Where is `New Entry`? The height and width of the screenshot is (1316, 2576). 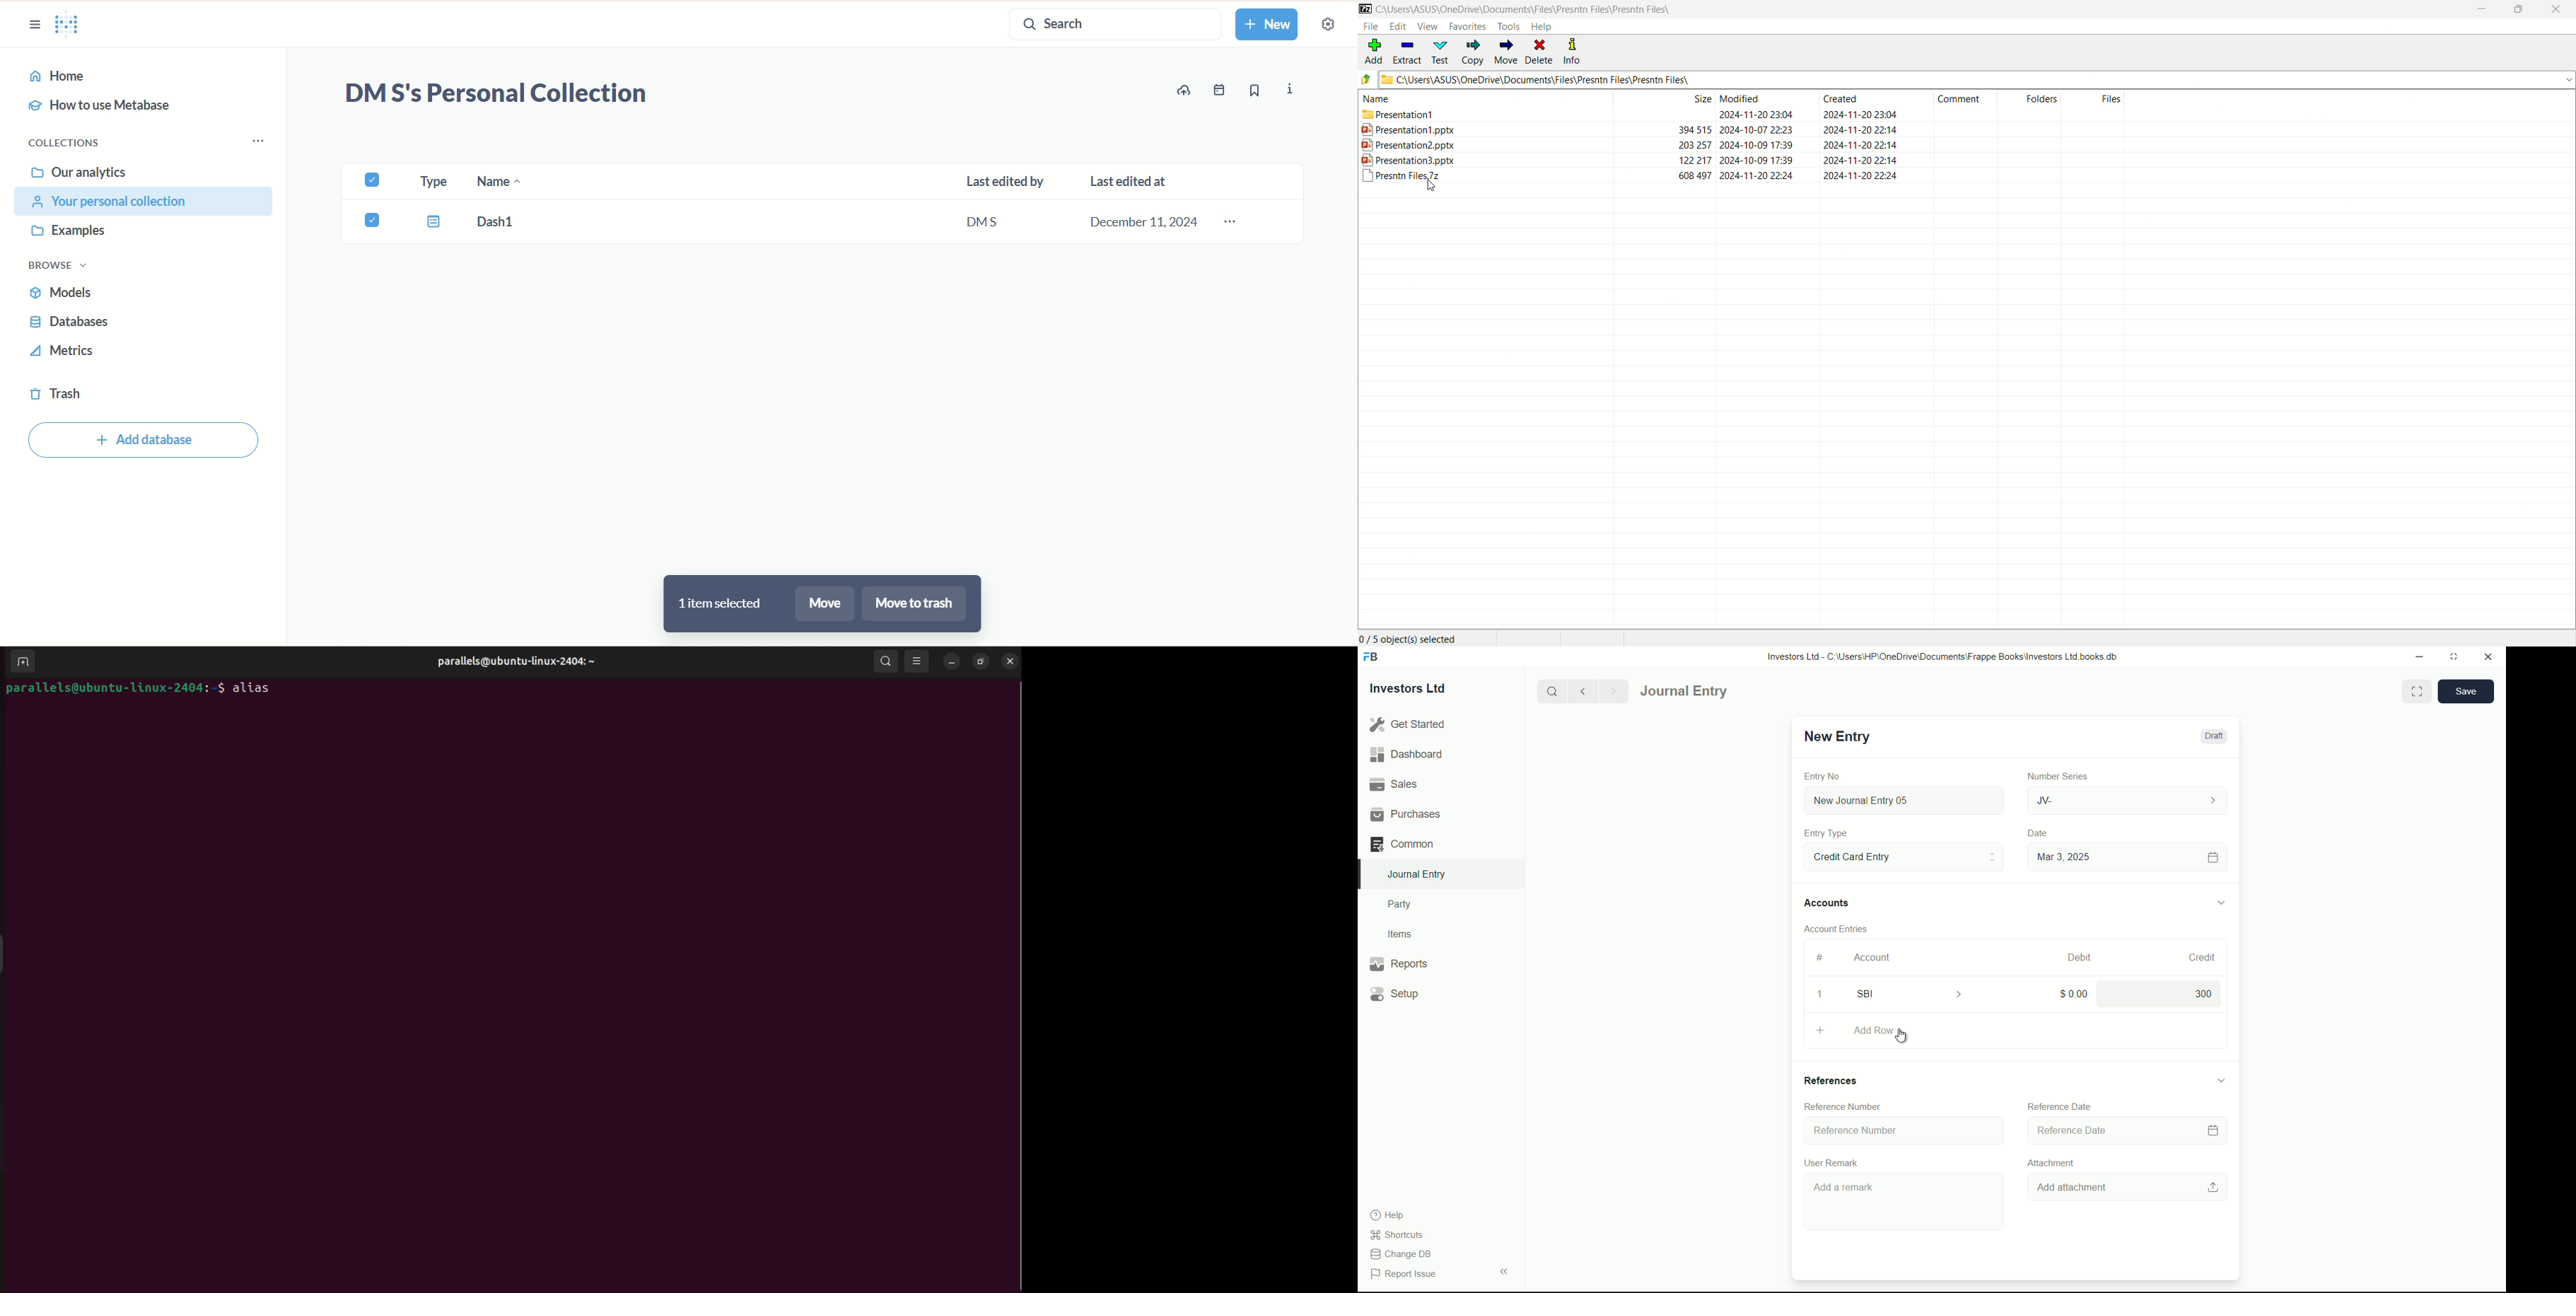 New Entry is located at coordinates (1835, 736).